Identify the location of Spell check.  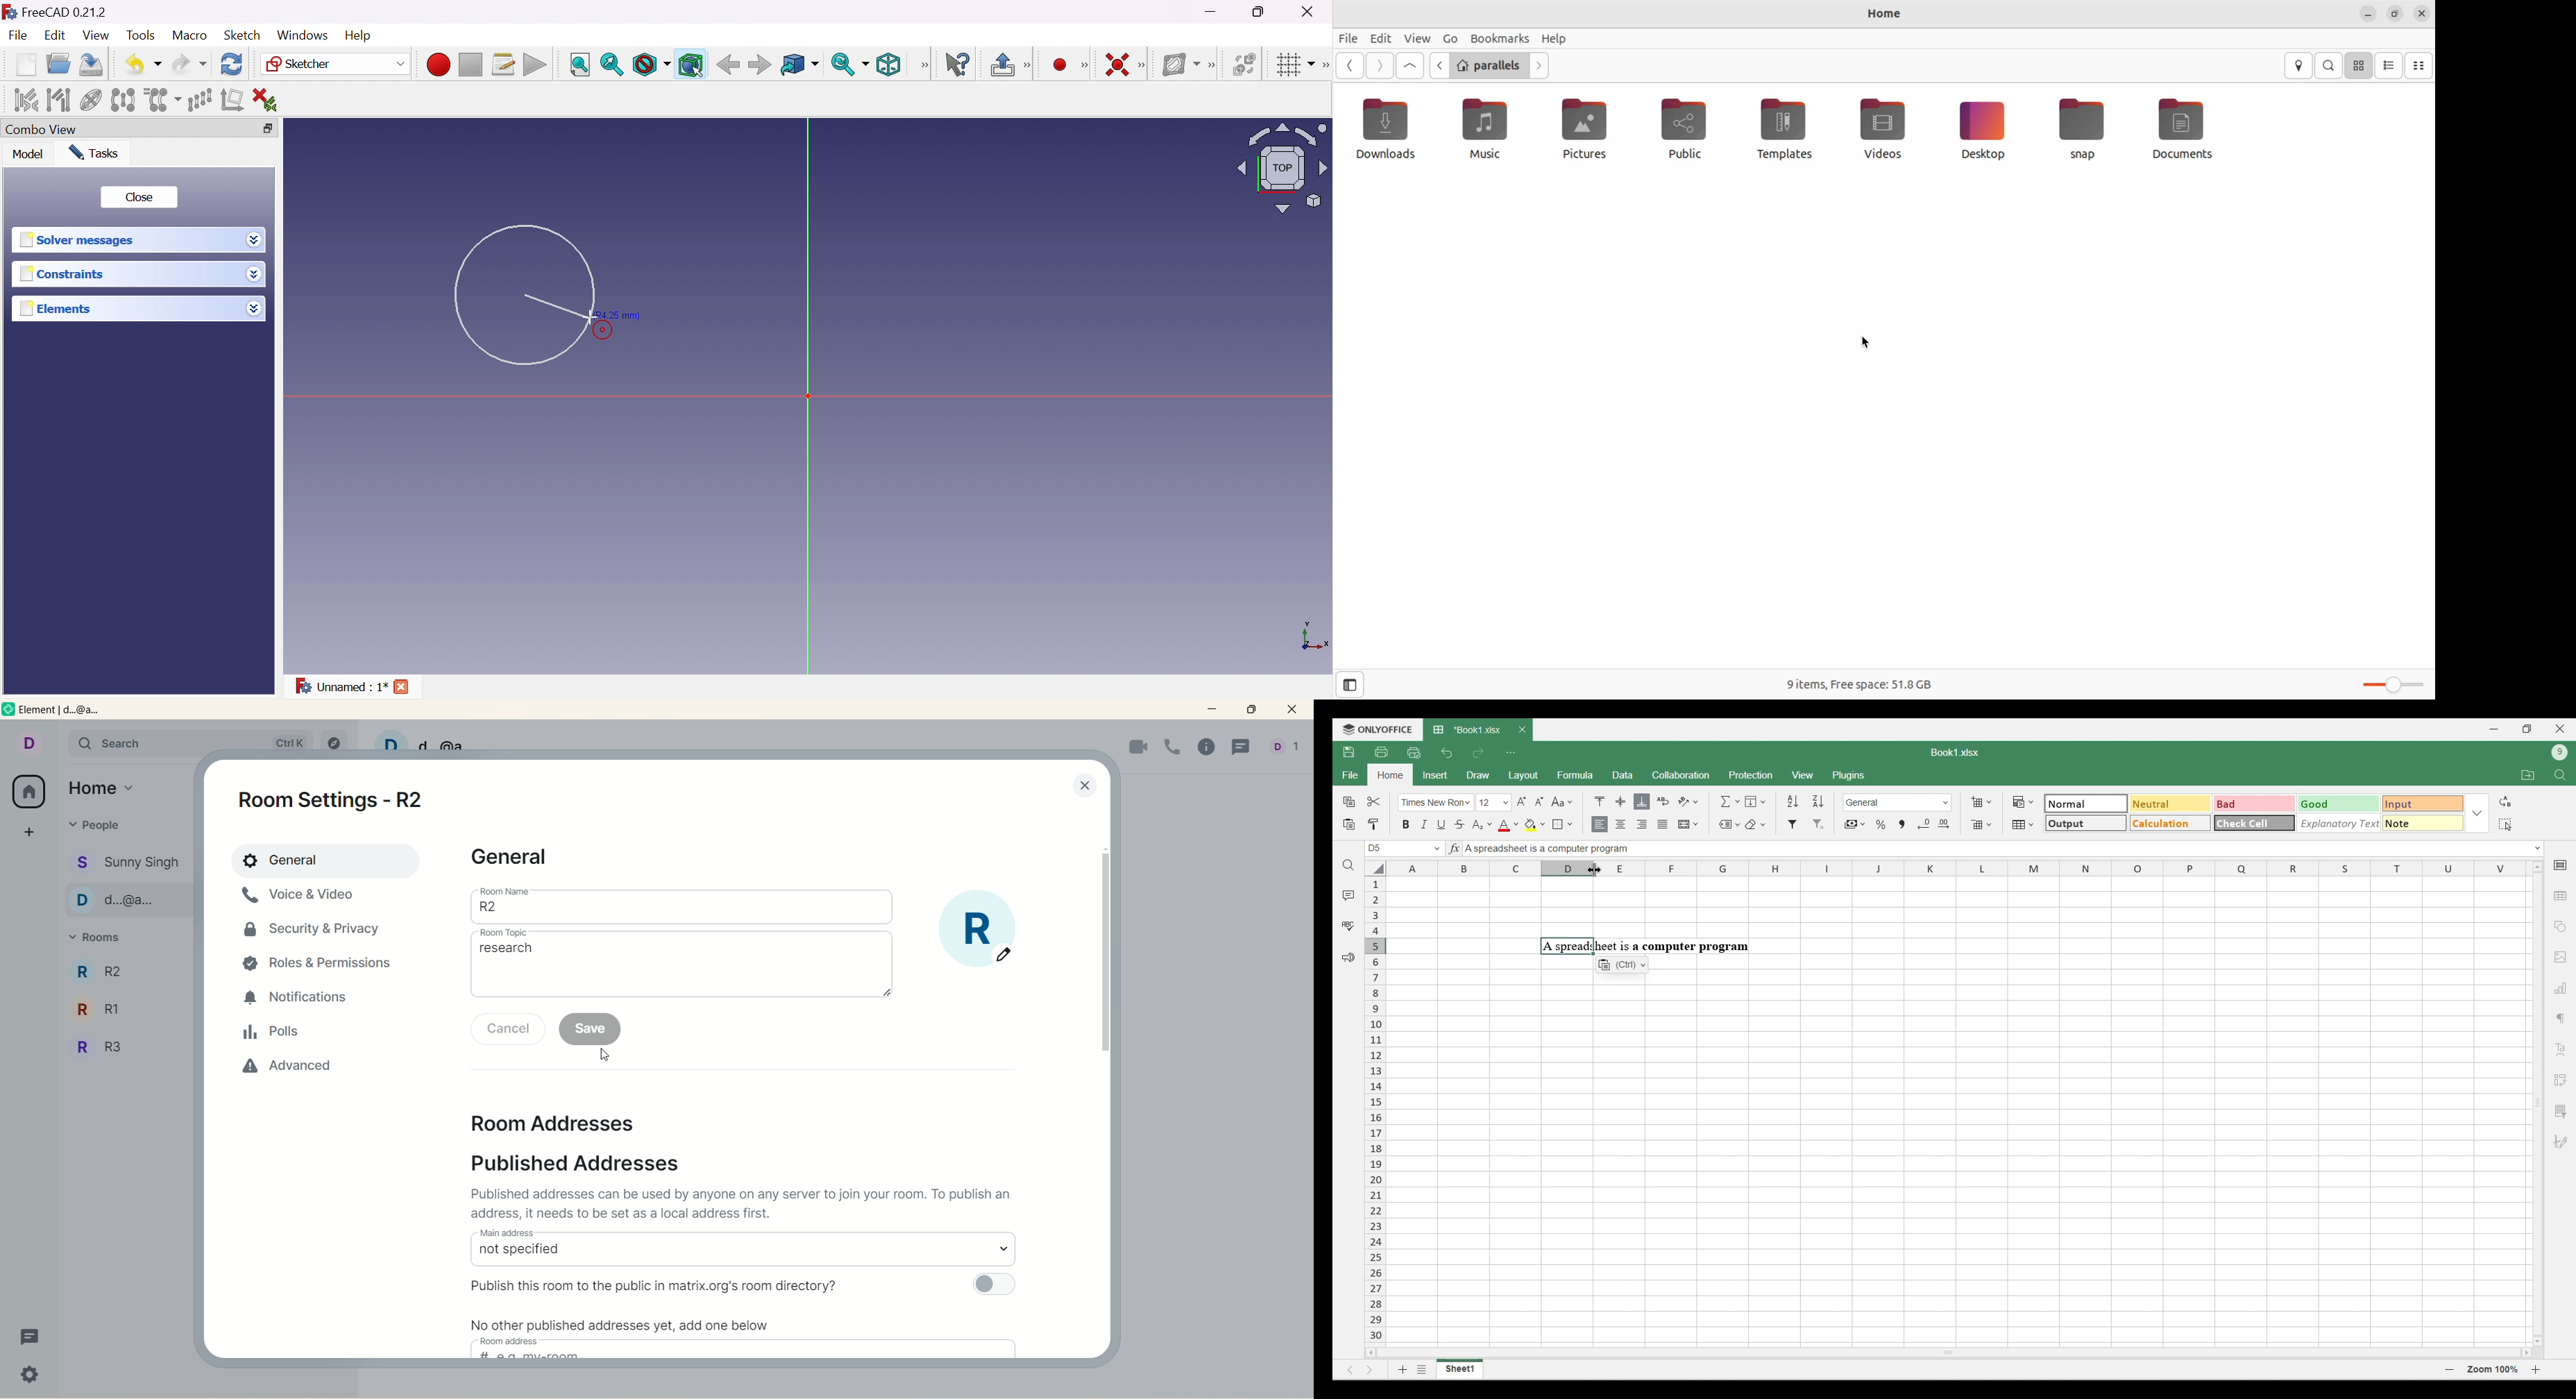
(1348, 926).